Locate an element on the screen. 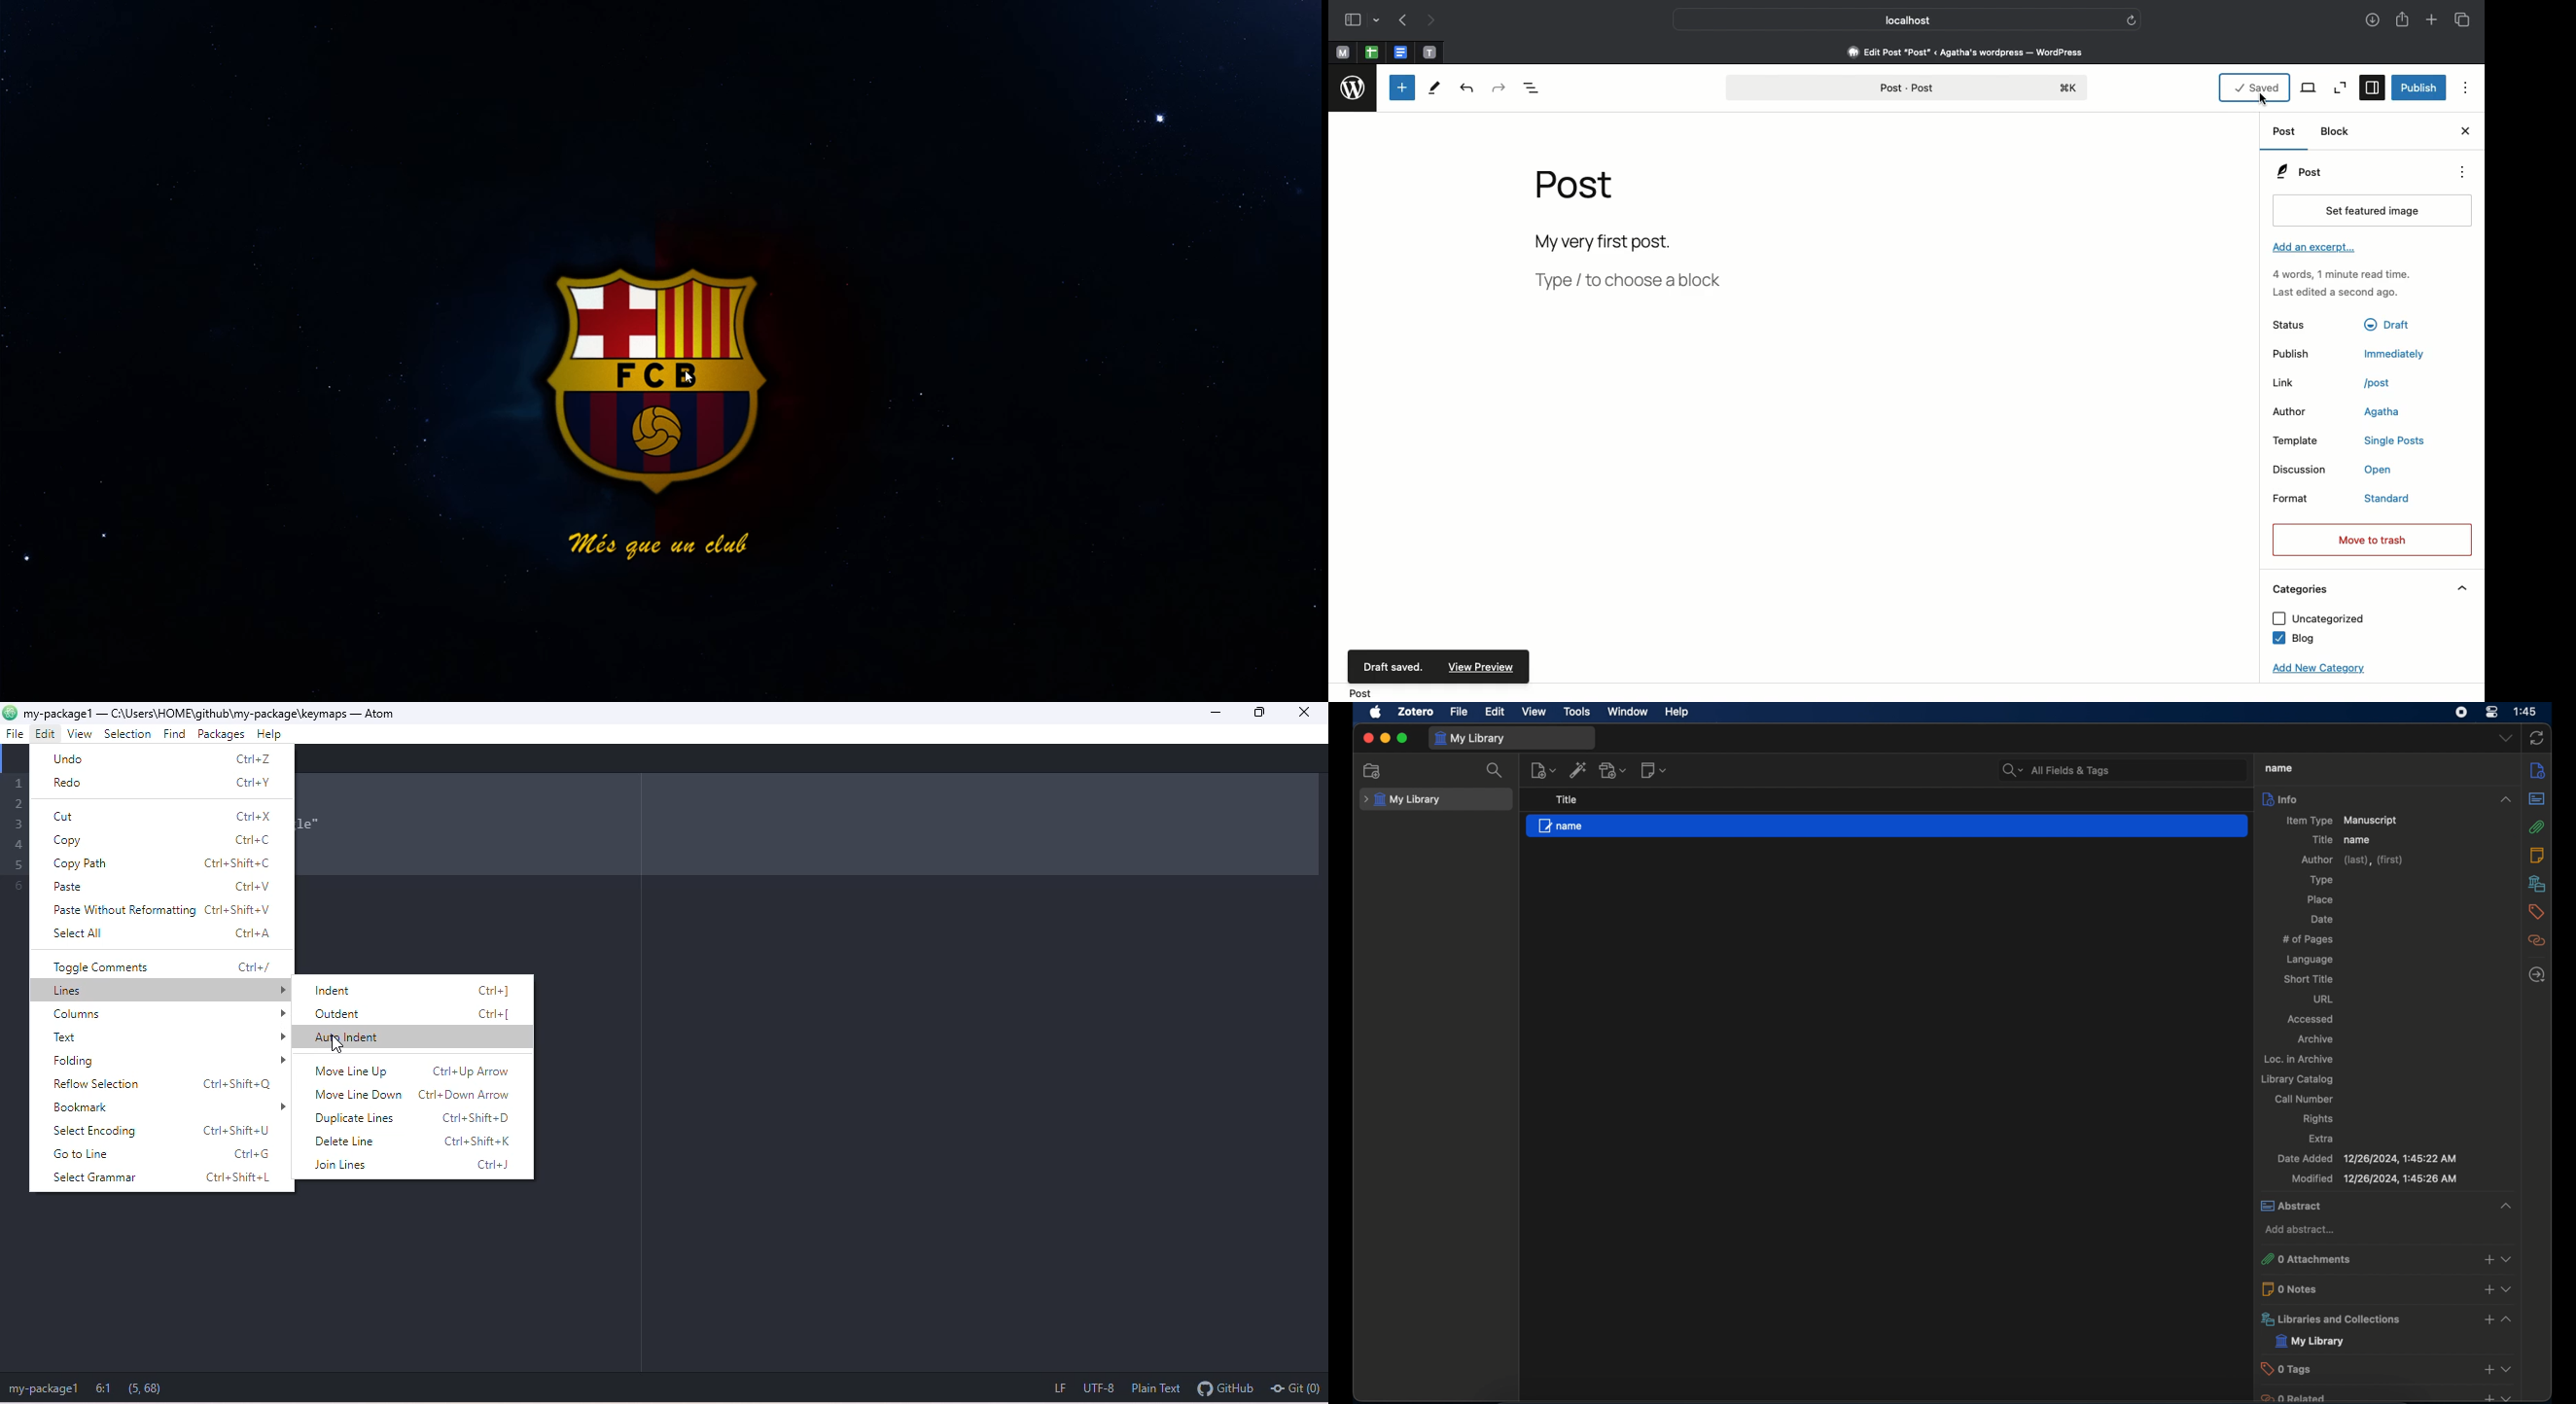 This screenshot has height=1428, width=2576. window is located at coordinates (1627, 712).